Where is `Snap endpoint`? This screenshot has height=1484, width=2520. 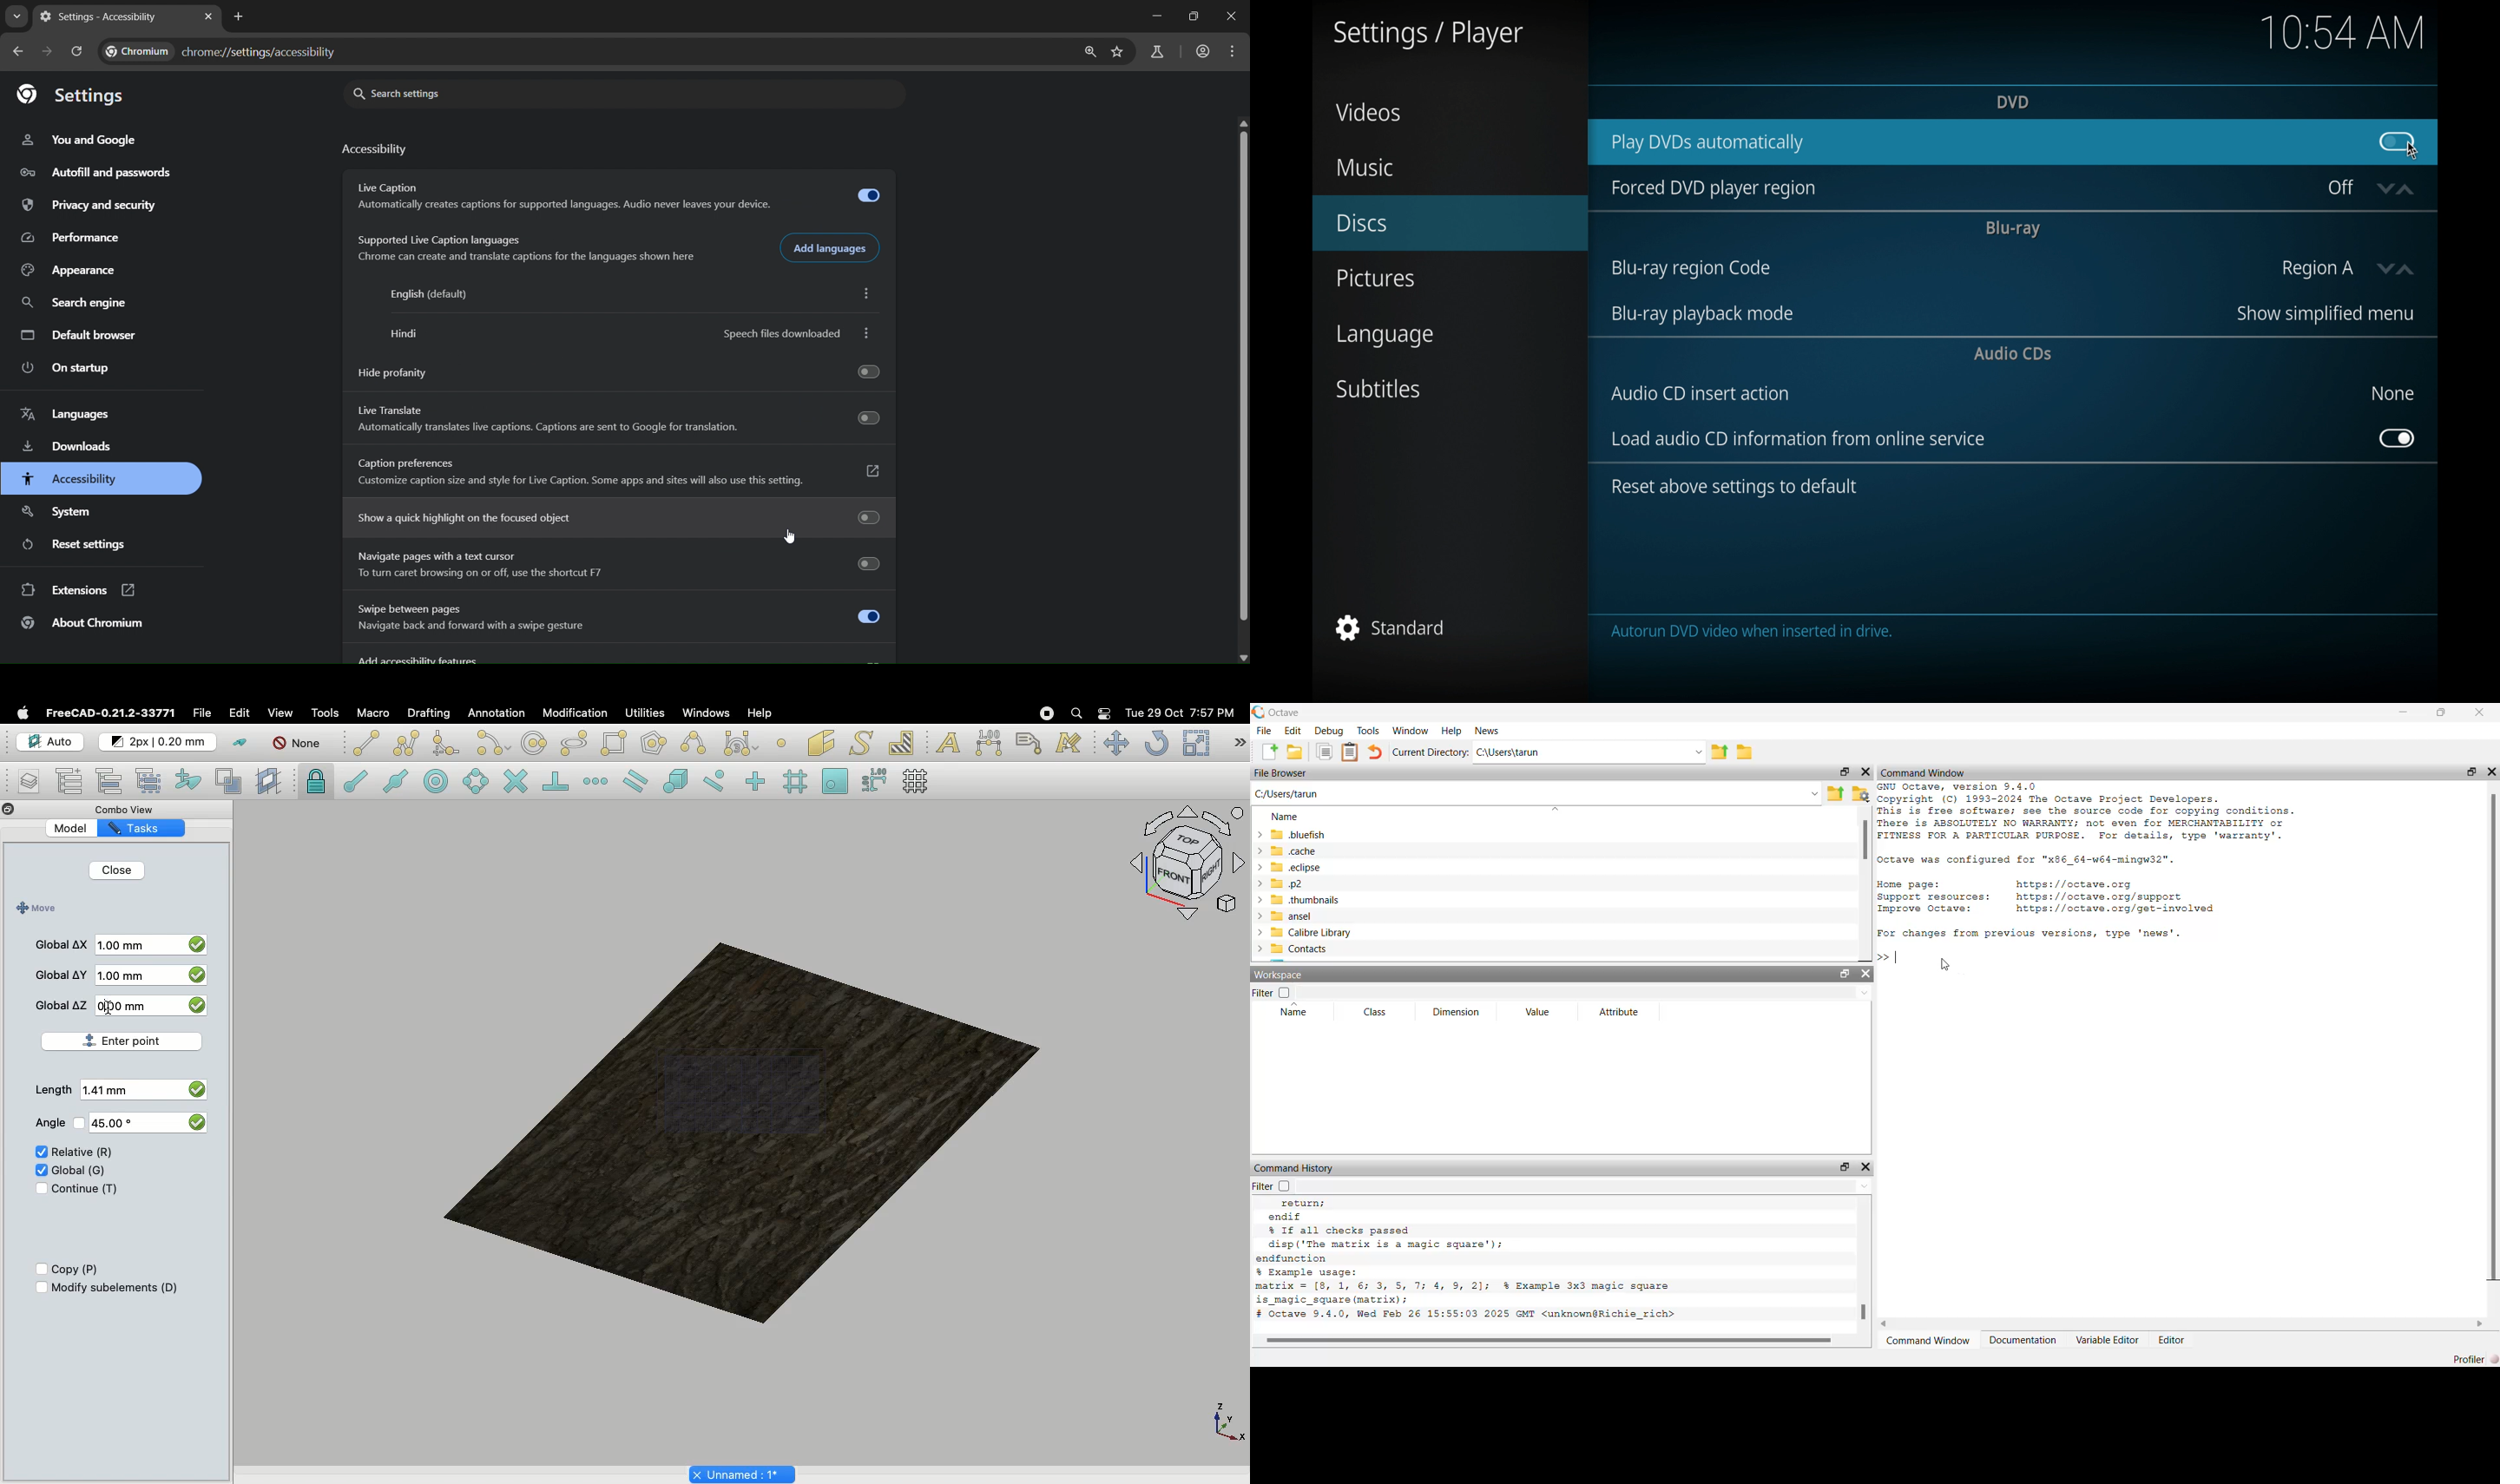 Snap endpoint is located at coordinates (356, 784).